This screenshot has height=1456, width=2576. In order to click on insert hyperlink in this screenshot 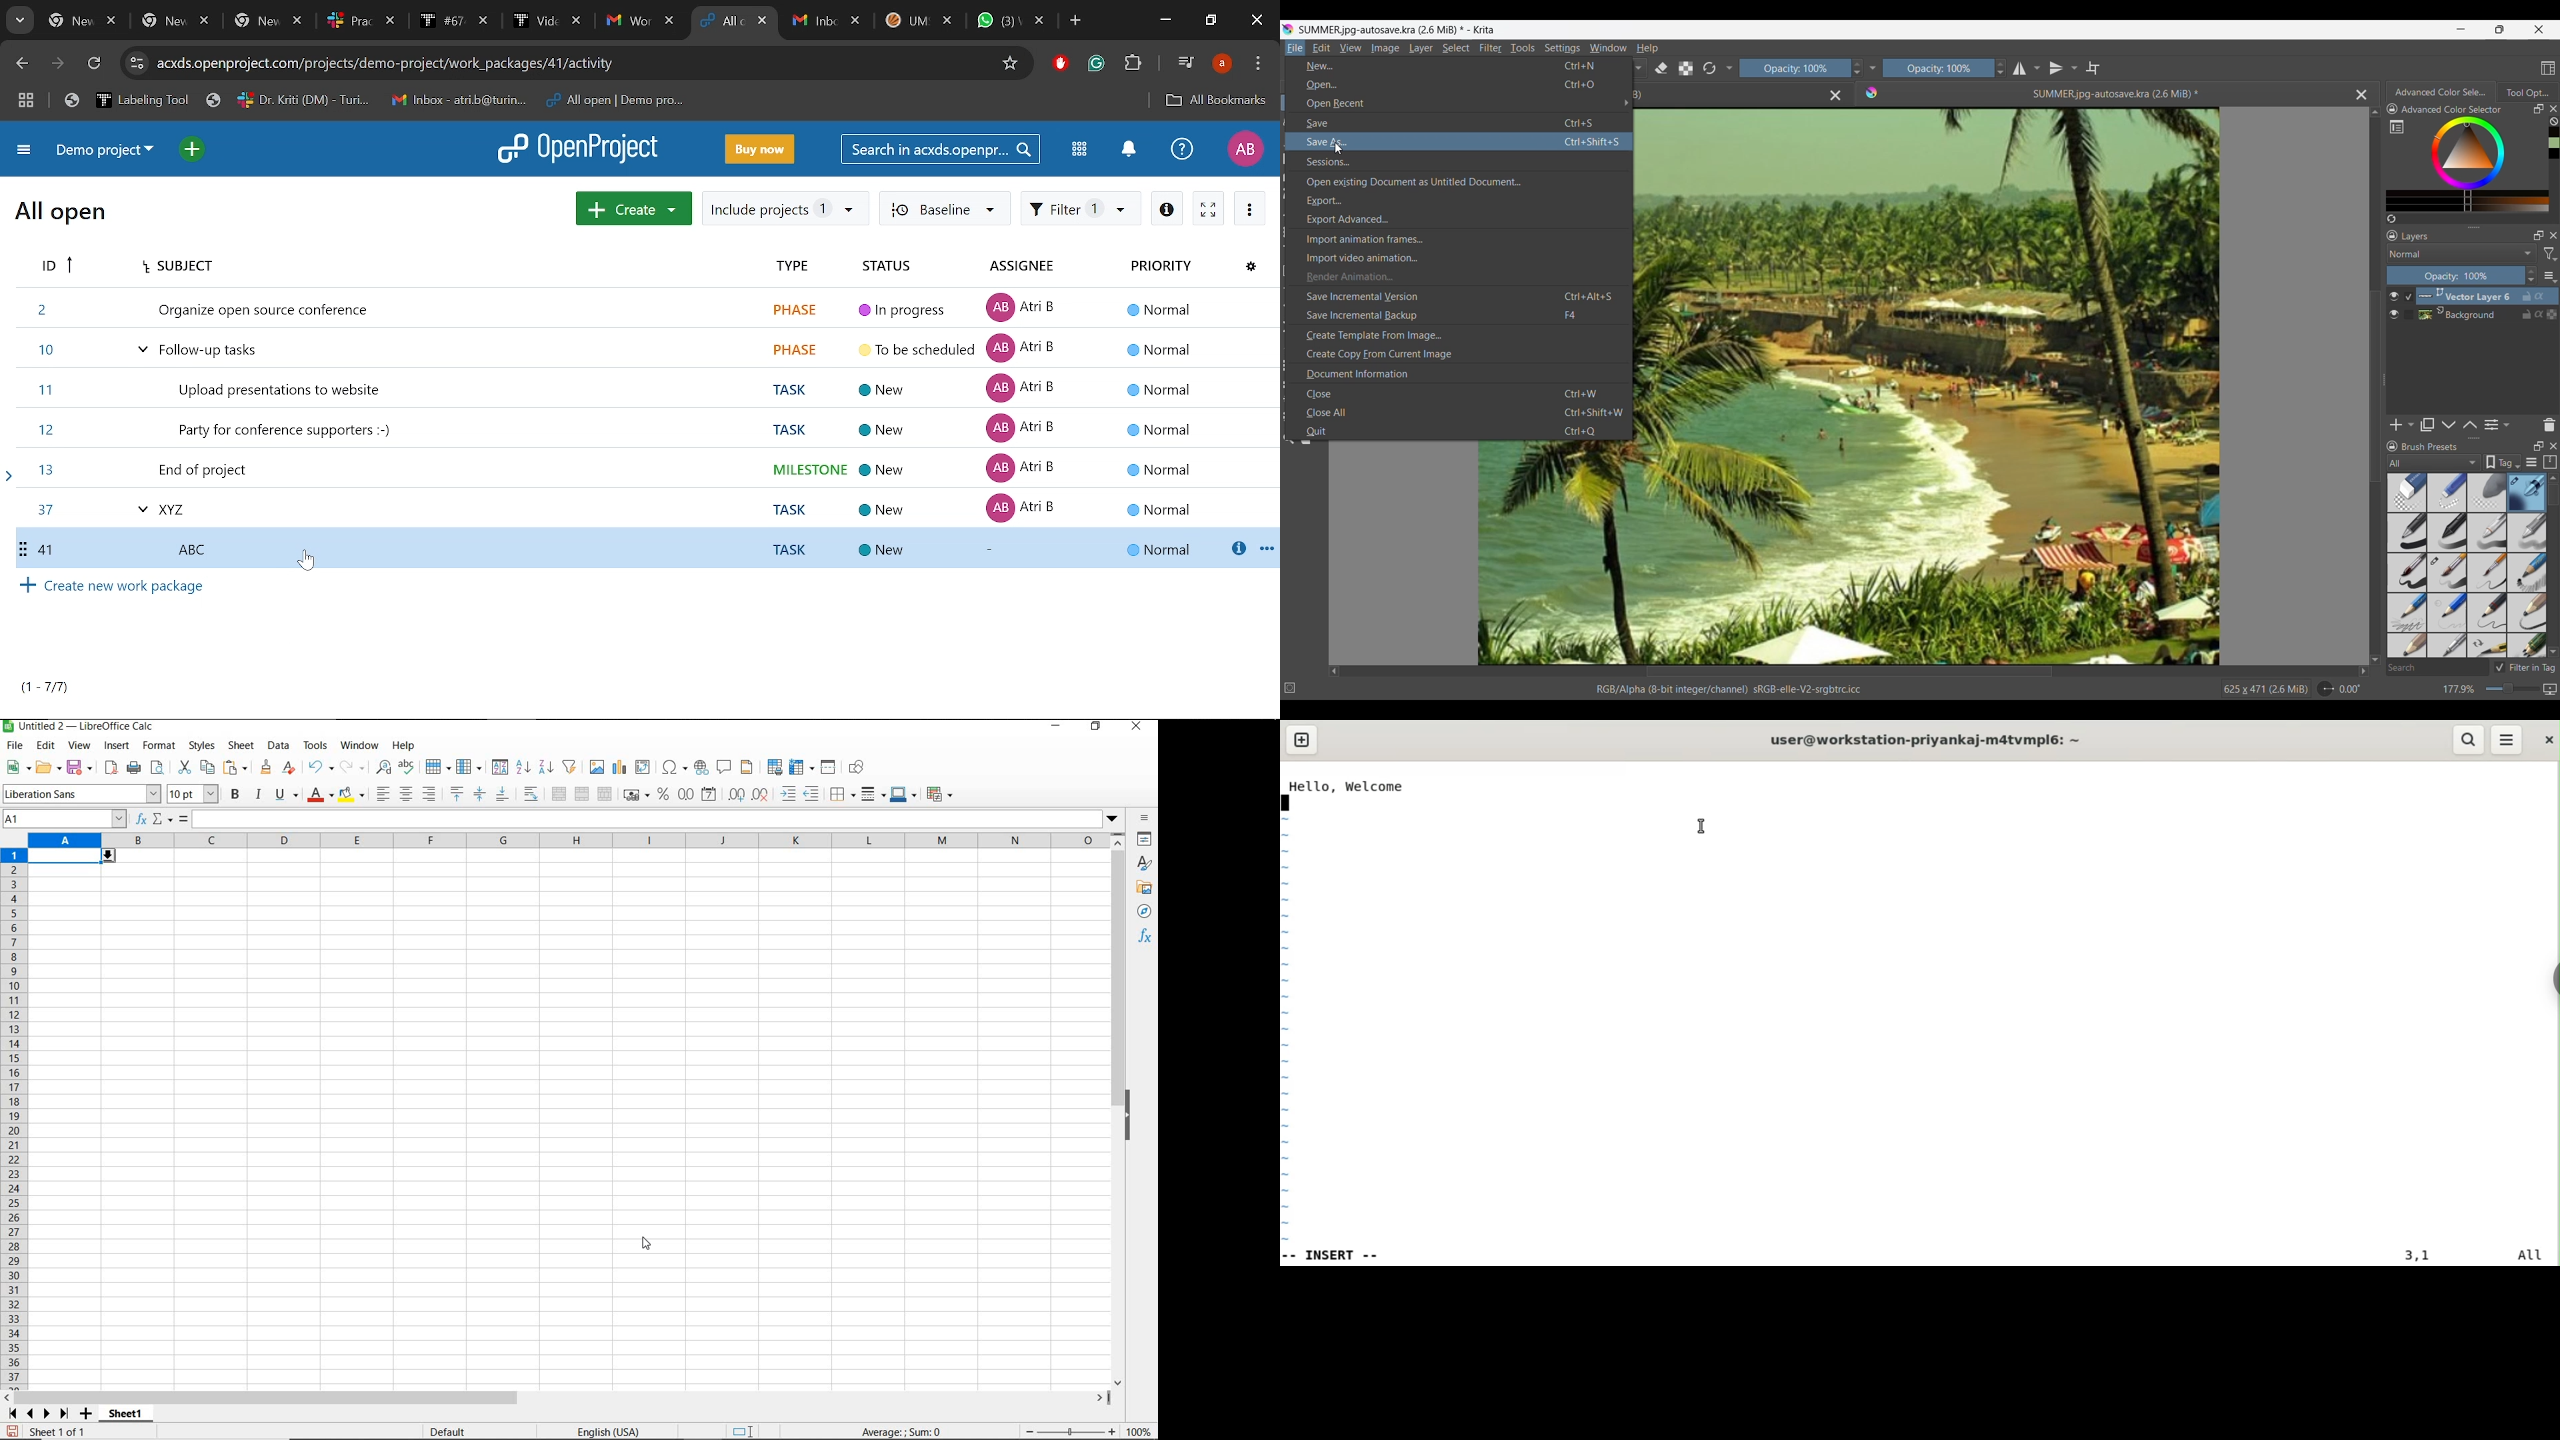, I will do `click(701, 766)`.